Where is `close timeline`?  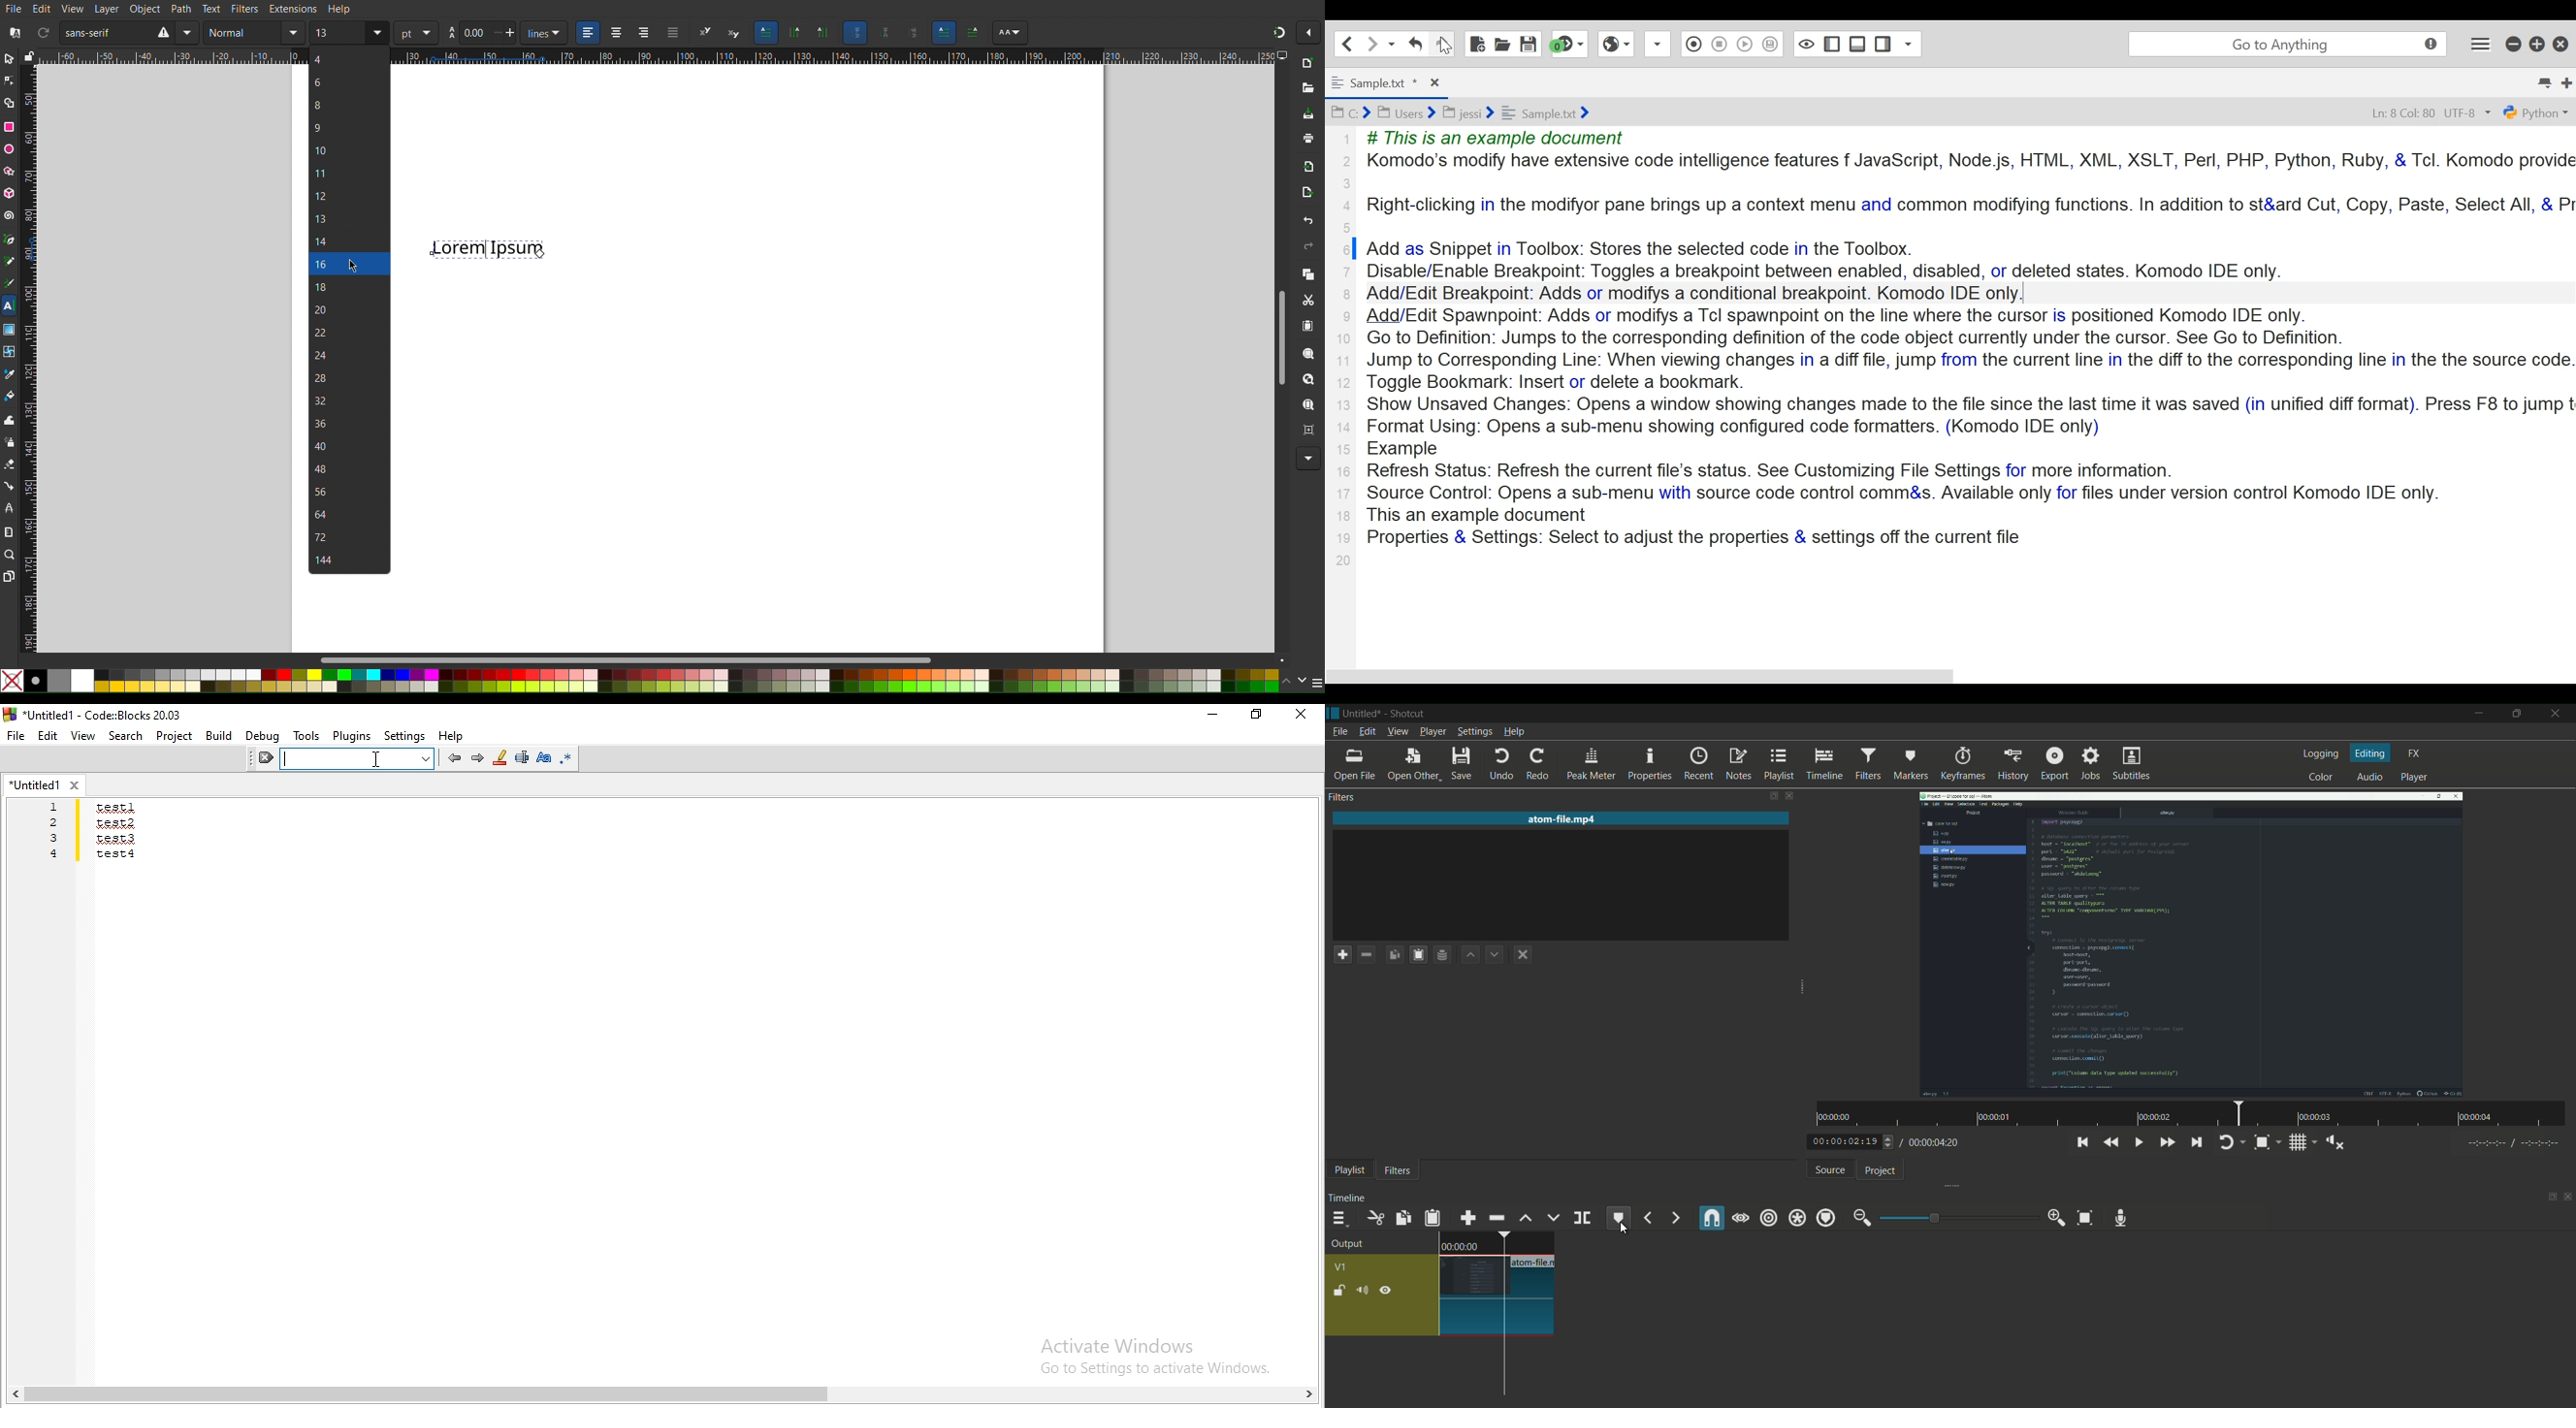
close timeline is located at coordinates (2569, 1196).